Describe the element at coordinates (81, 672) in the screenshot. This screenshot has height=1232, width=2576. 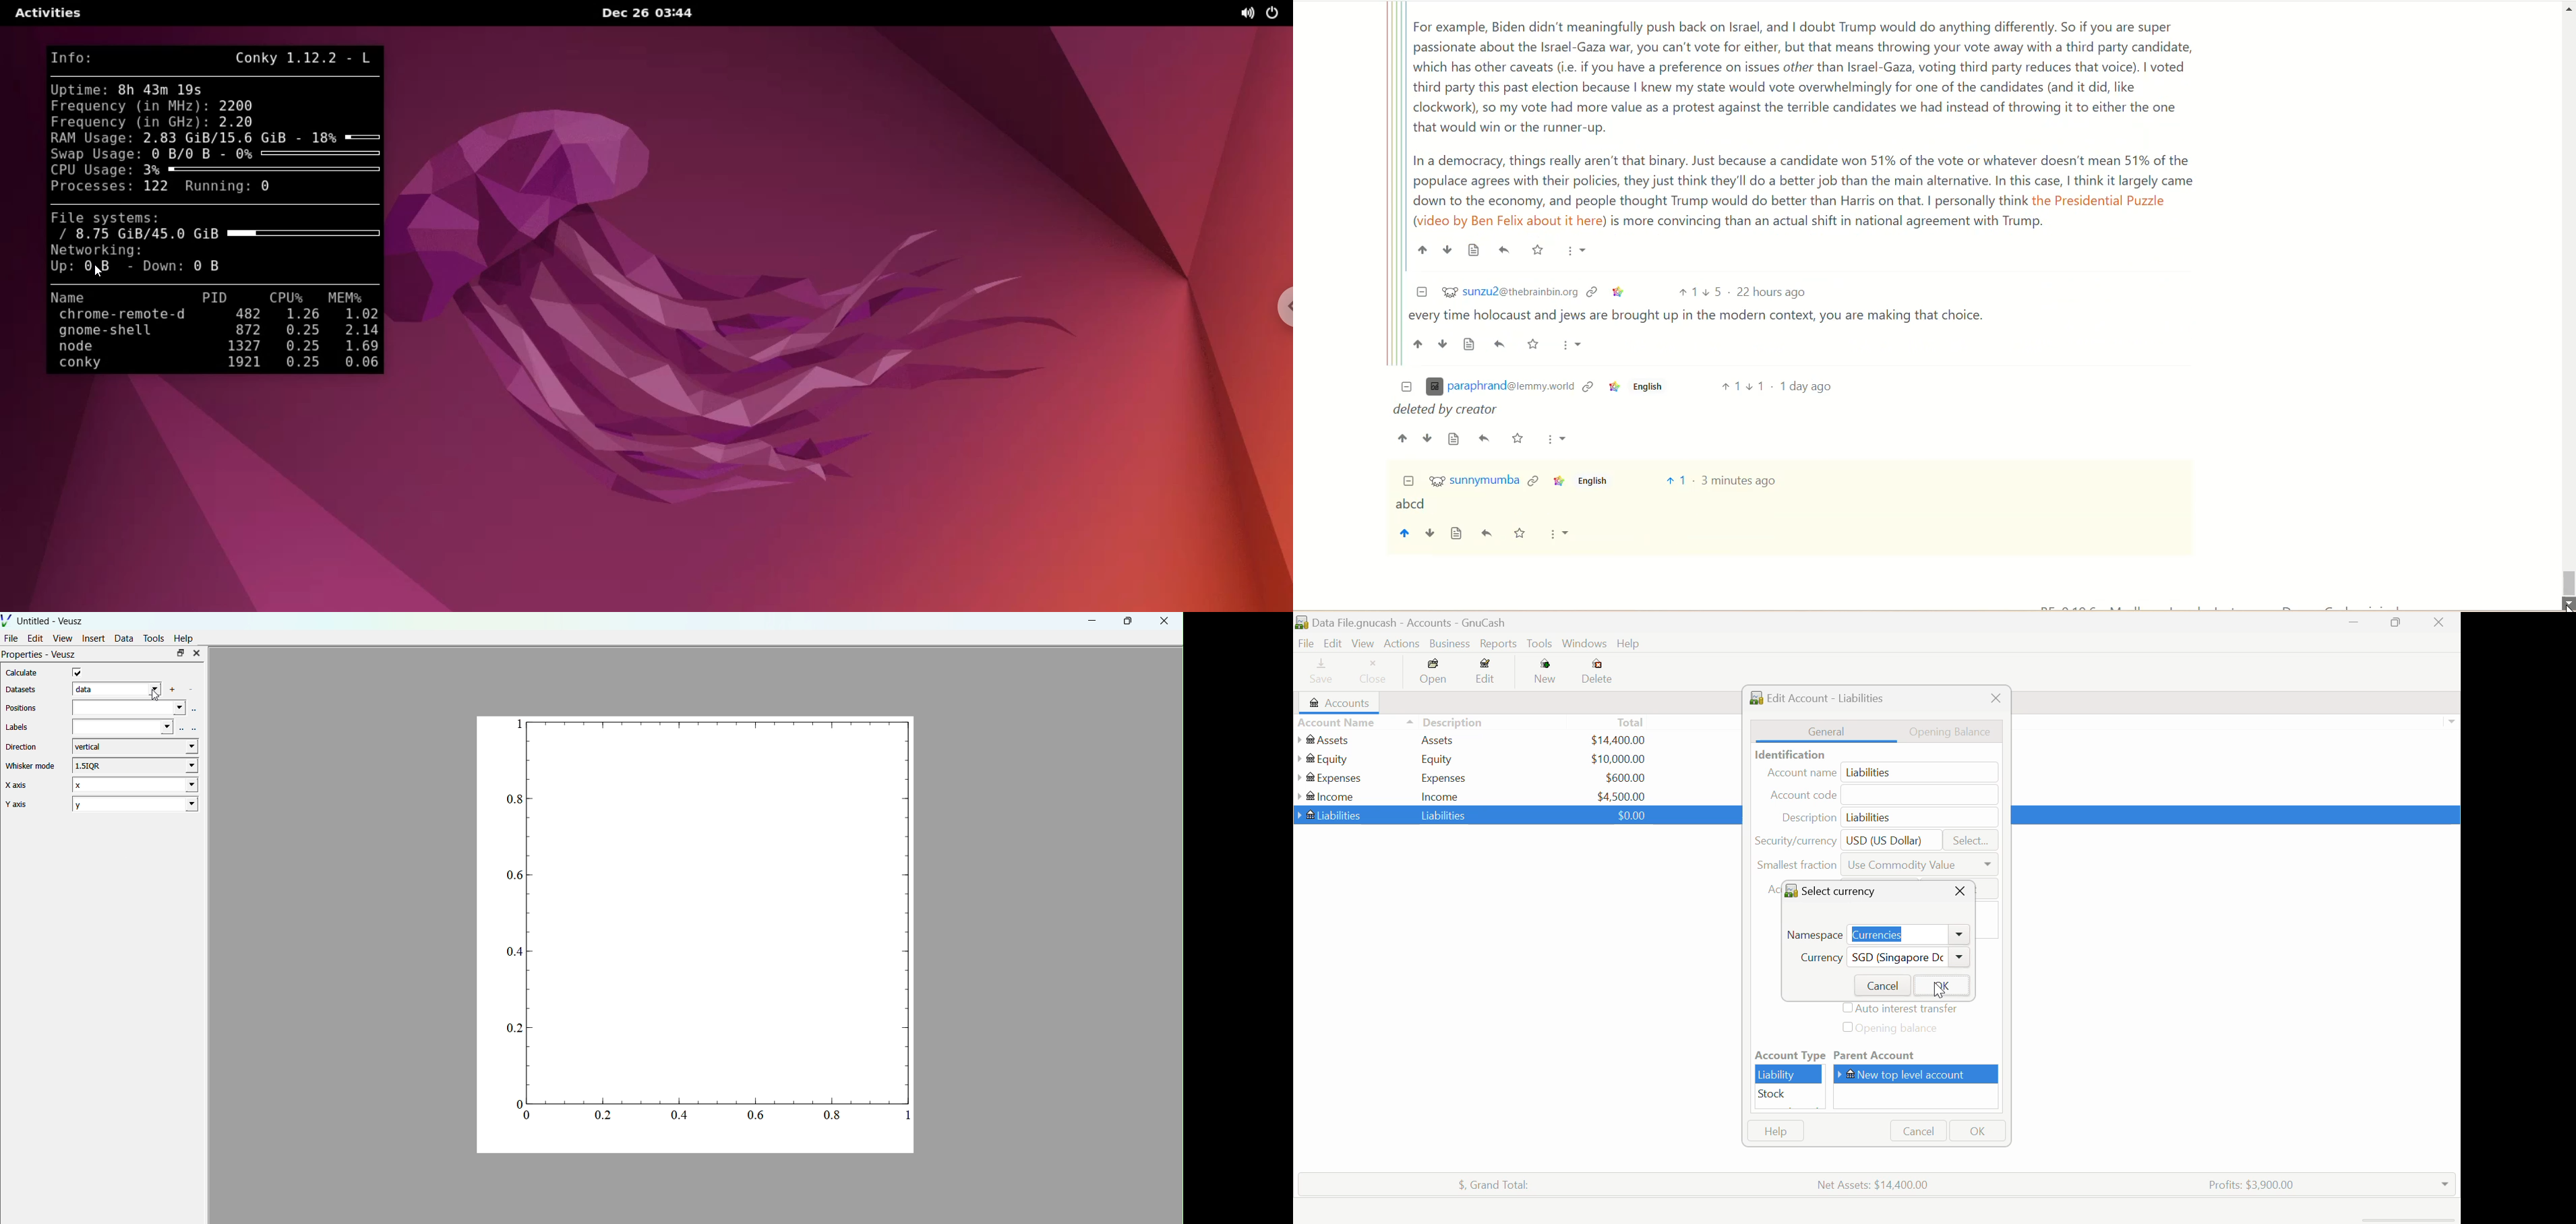
I see `checkbox` at that location.